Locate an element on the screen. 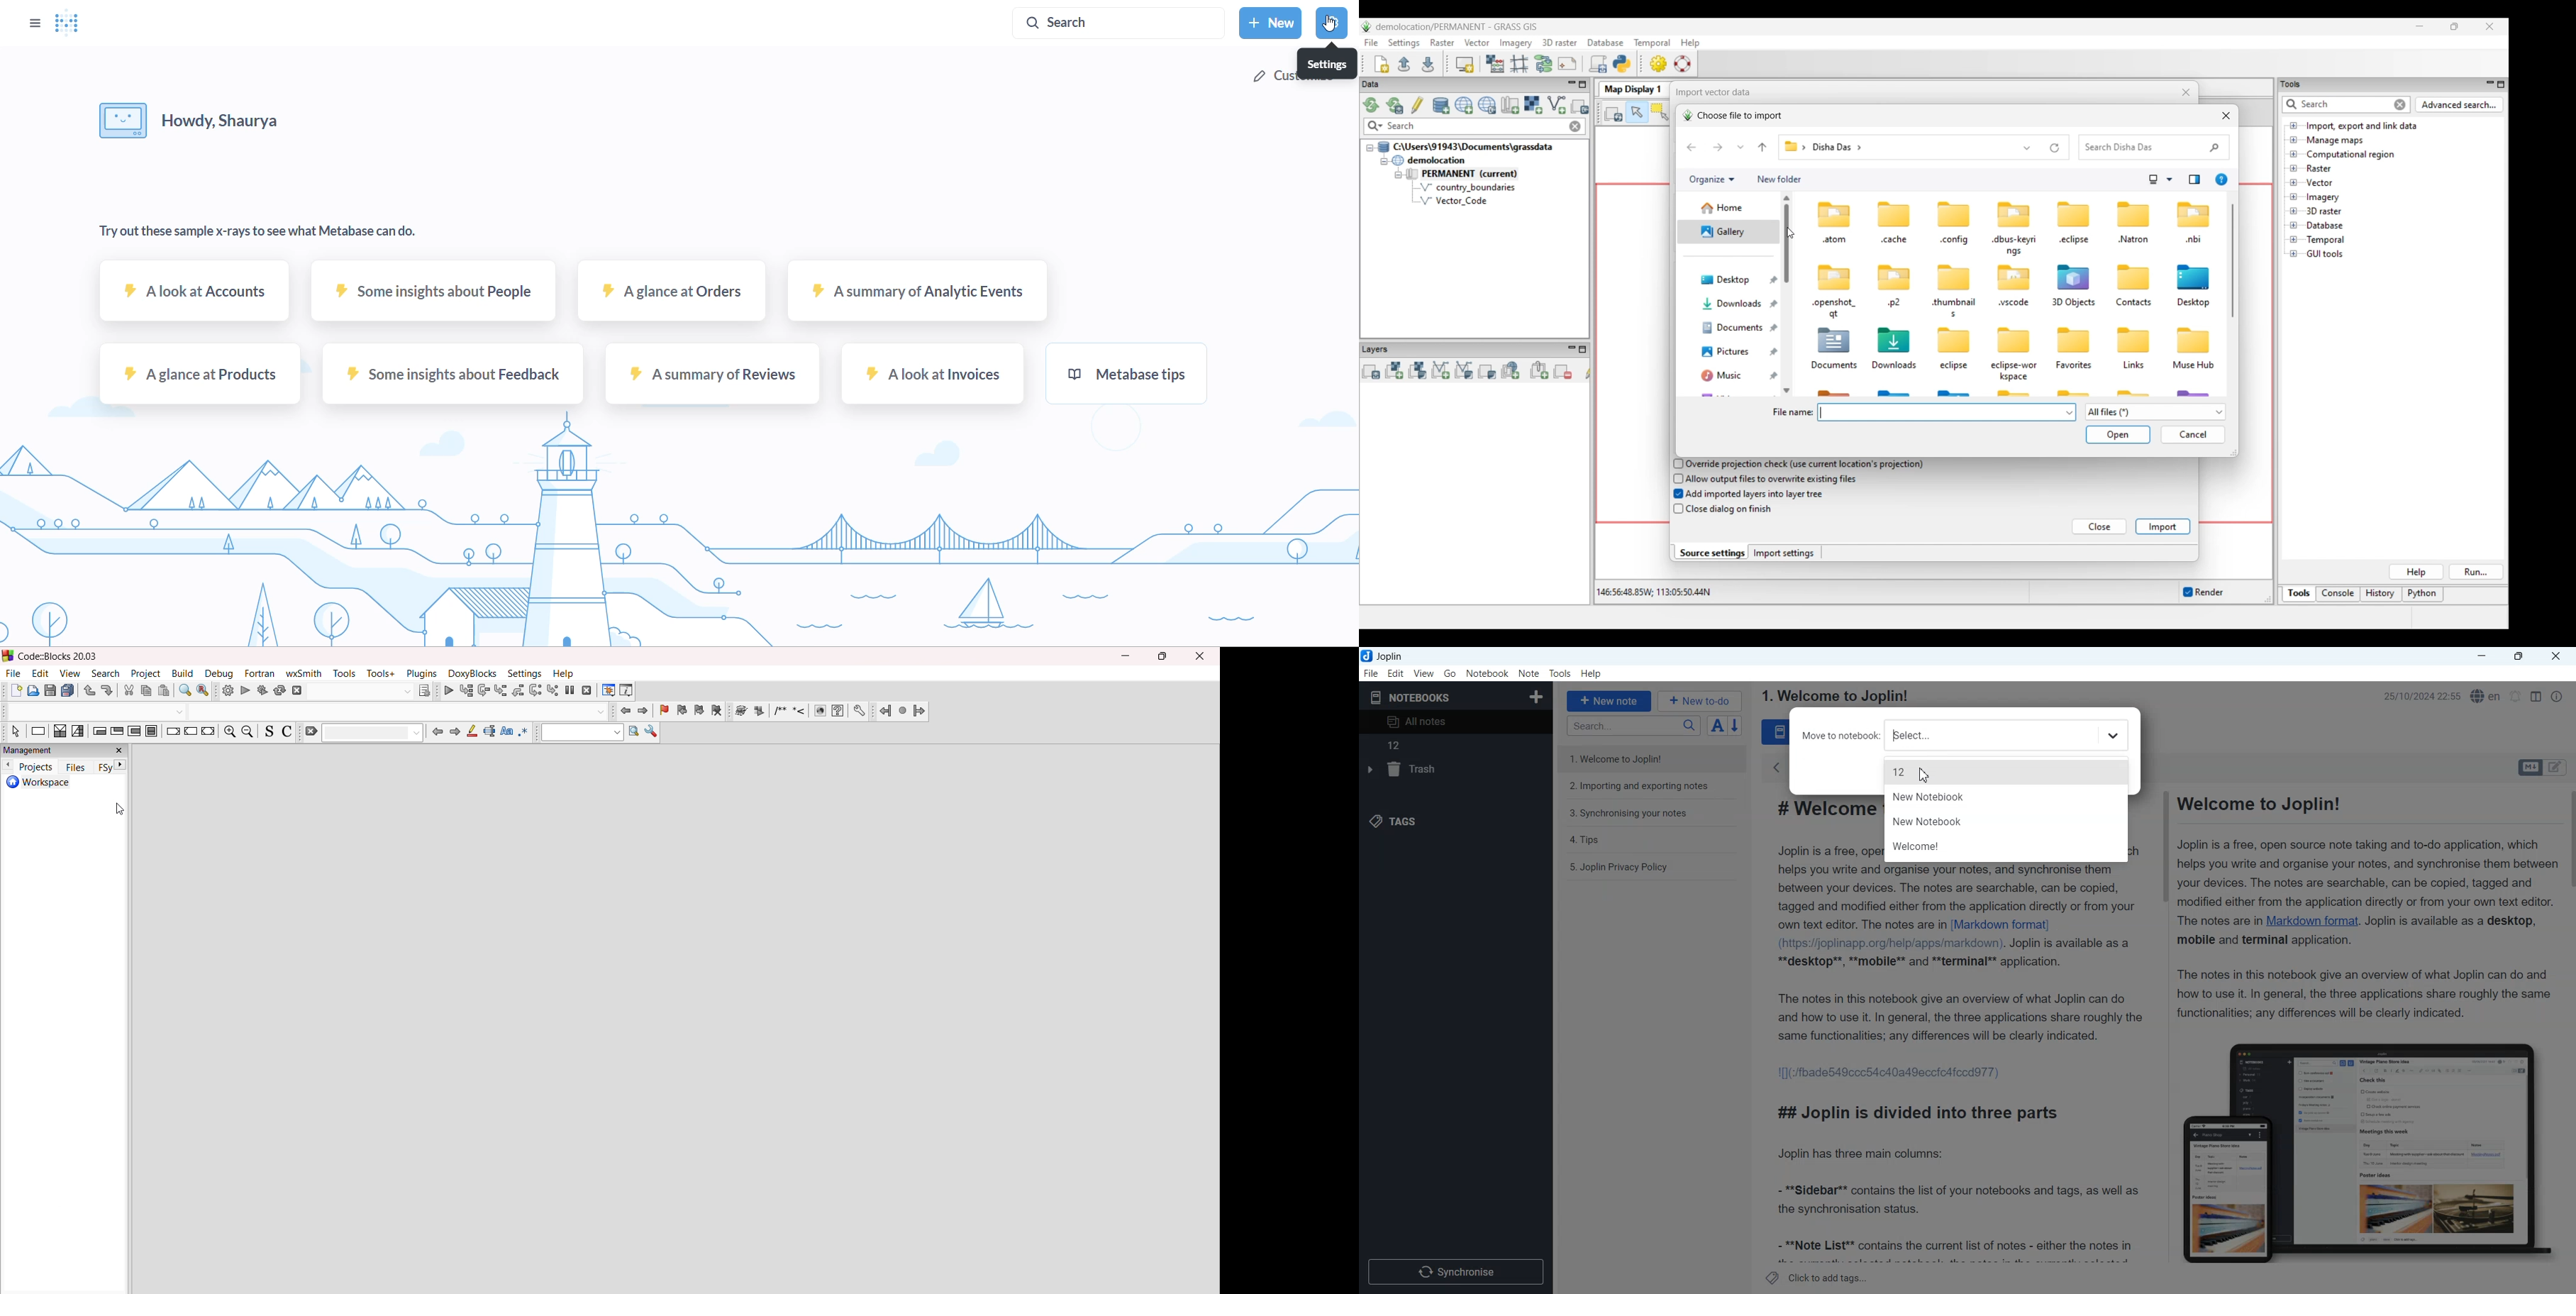 This screenshot has height=1316, width=2576. icon is located at coordinates (2194, 276).